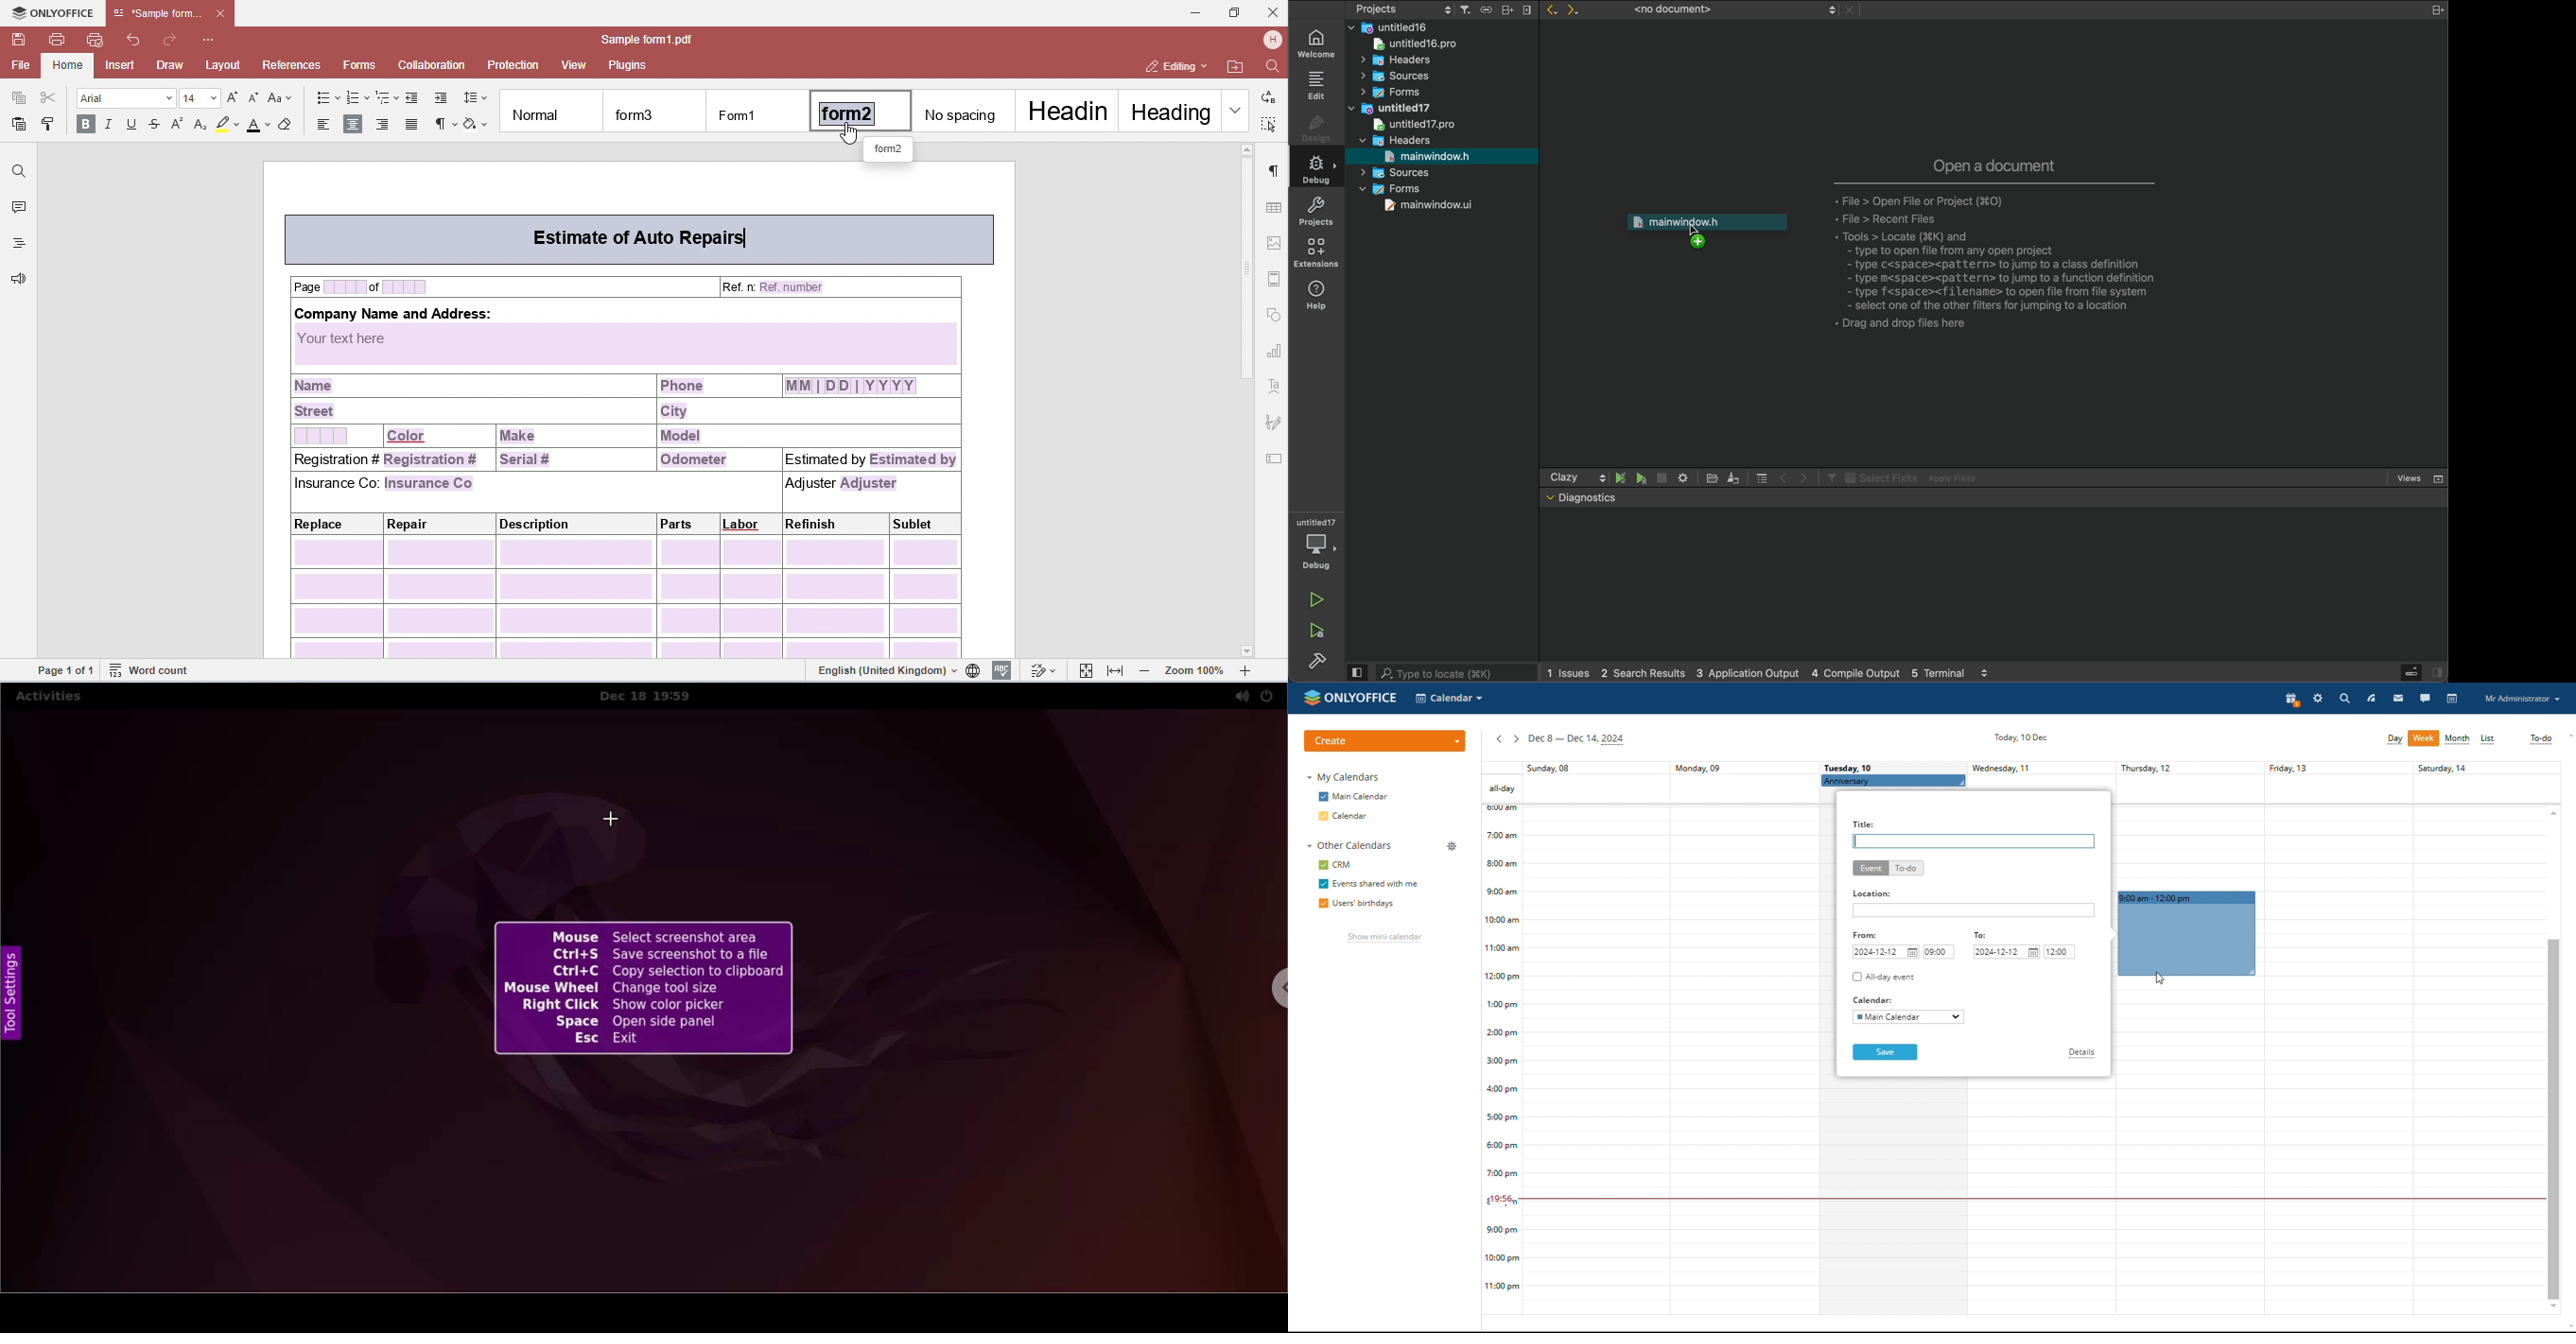 Image resolution: width=2576 pixels, height=1344 pixels. What do you see at coordinates (1564, 477) in the screenshot?
I see `Clazy` at bounding box center [1564, 477].